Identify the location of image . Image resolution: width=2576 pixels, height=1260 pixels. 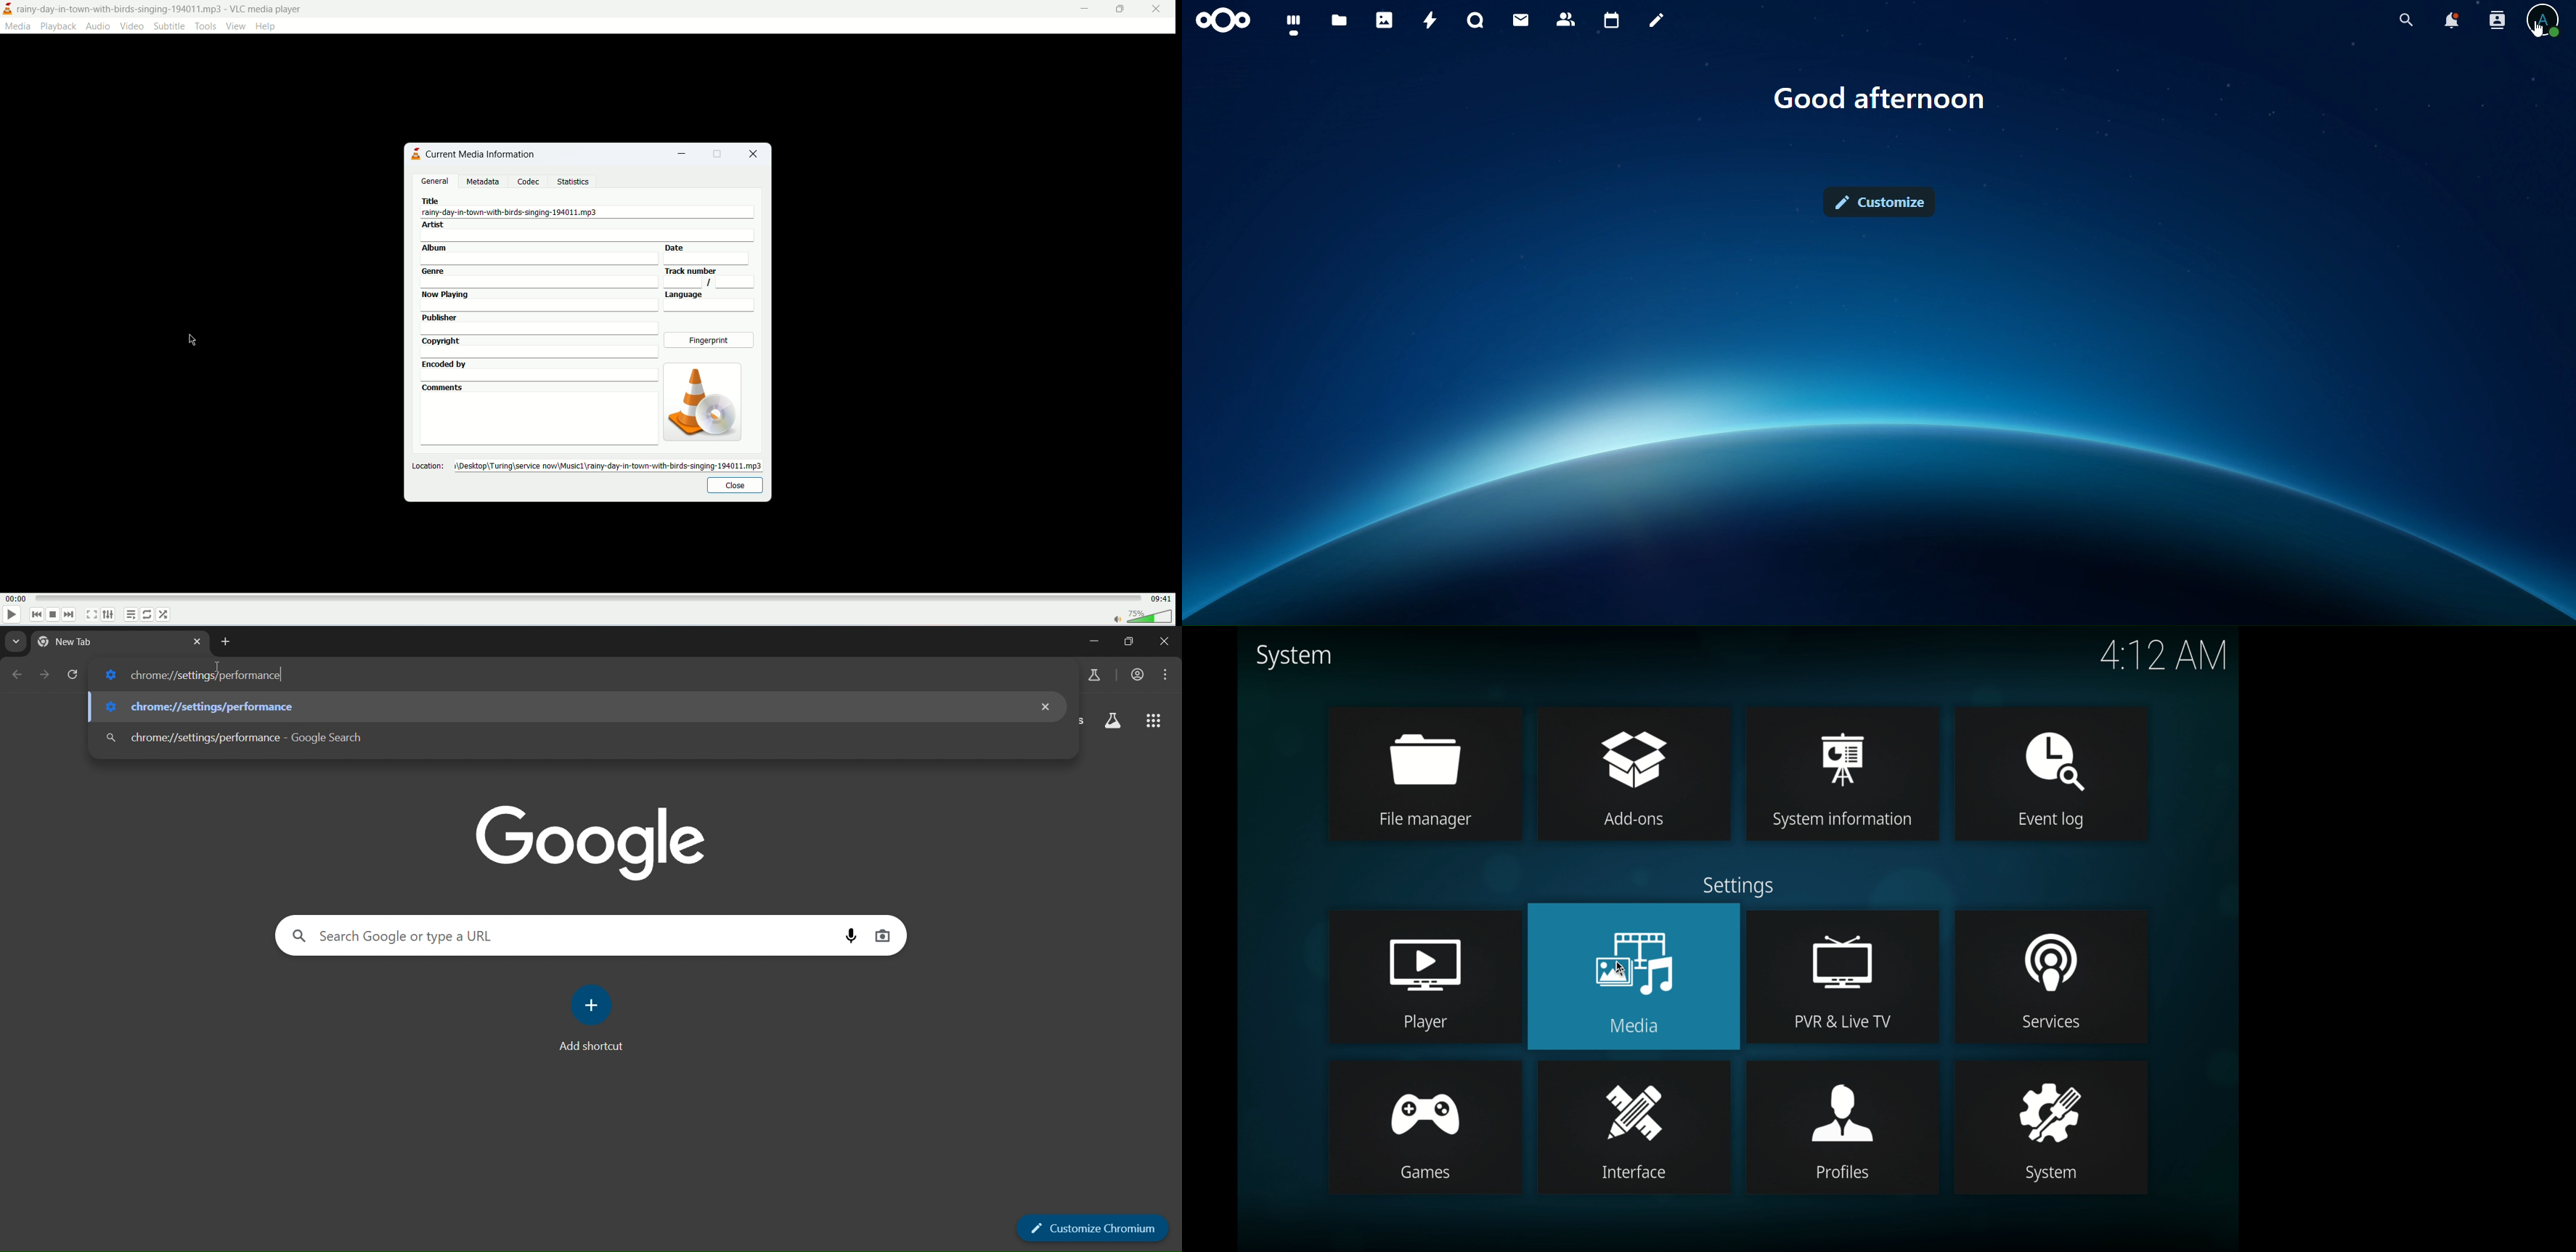
(592, 839).